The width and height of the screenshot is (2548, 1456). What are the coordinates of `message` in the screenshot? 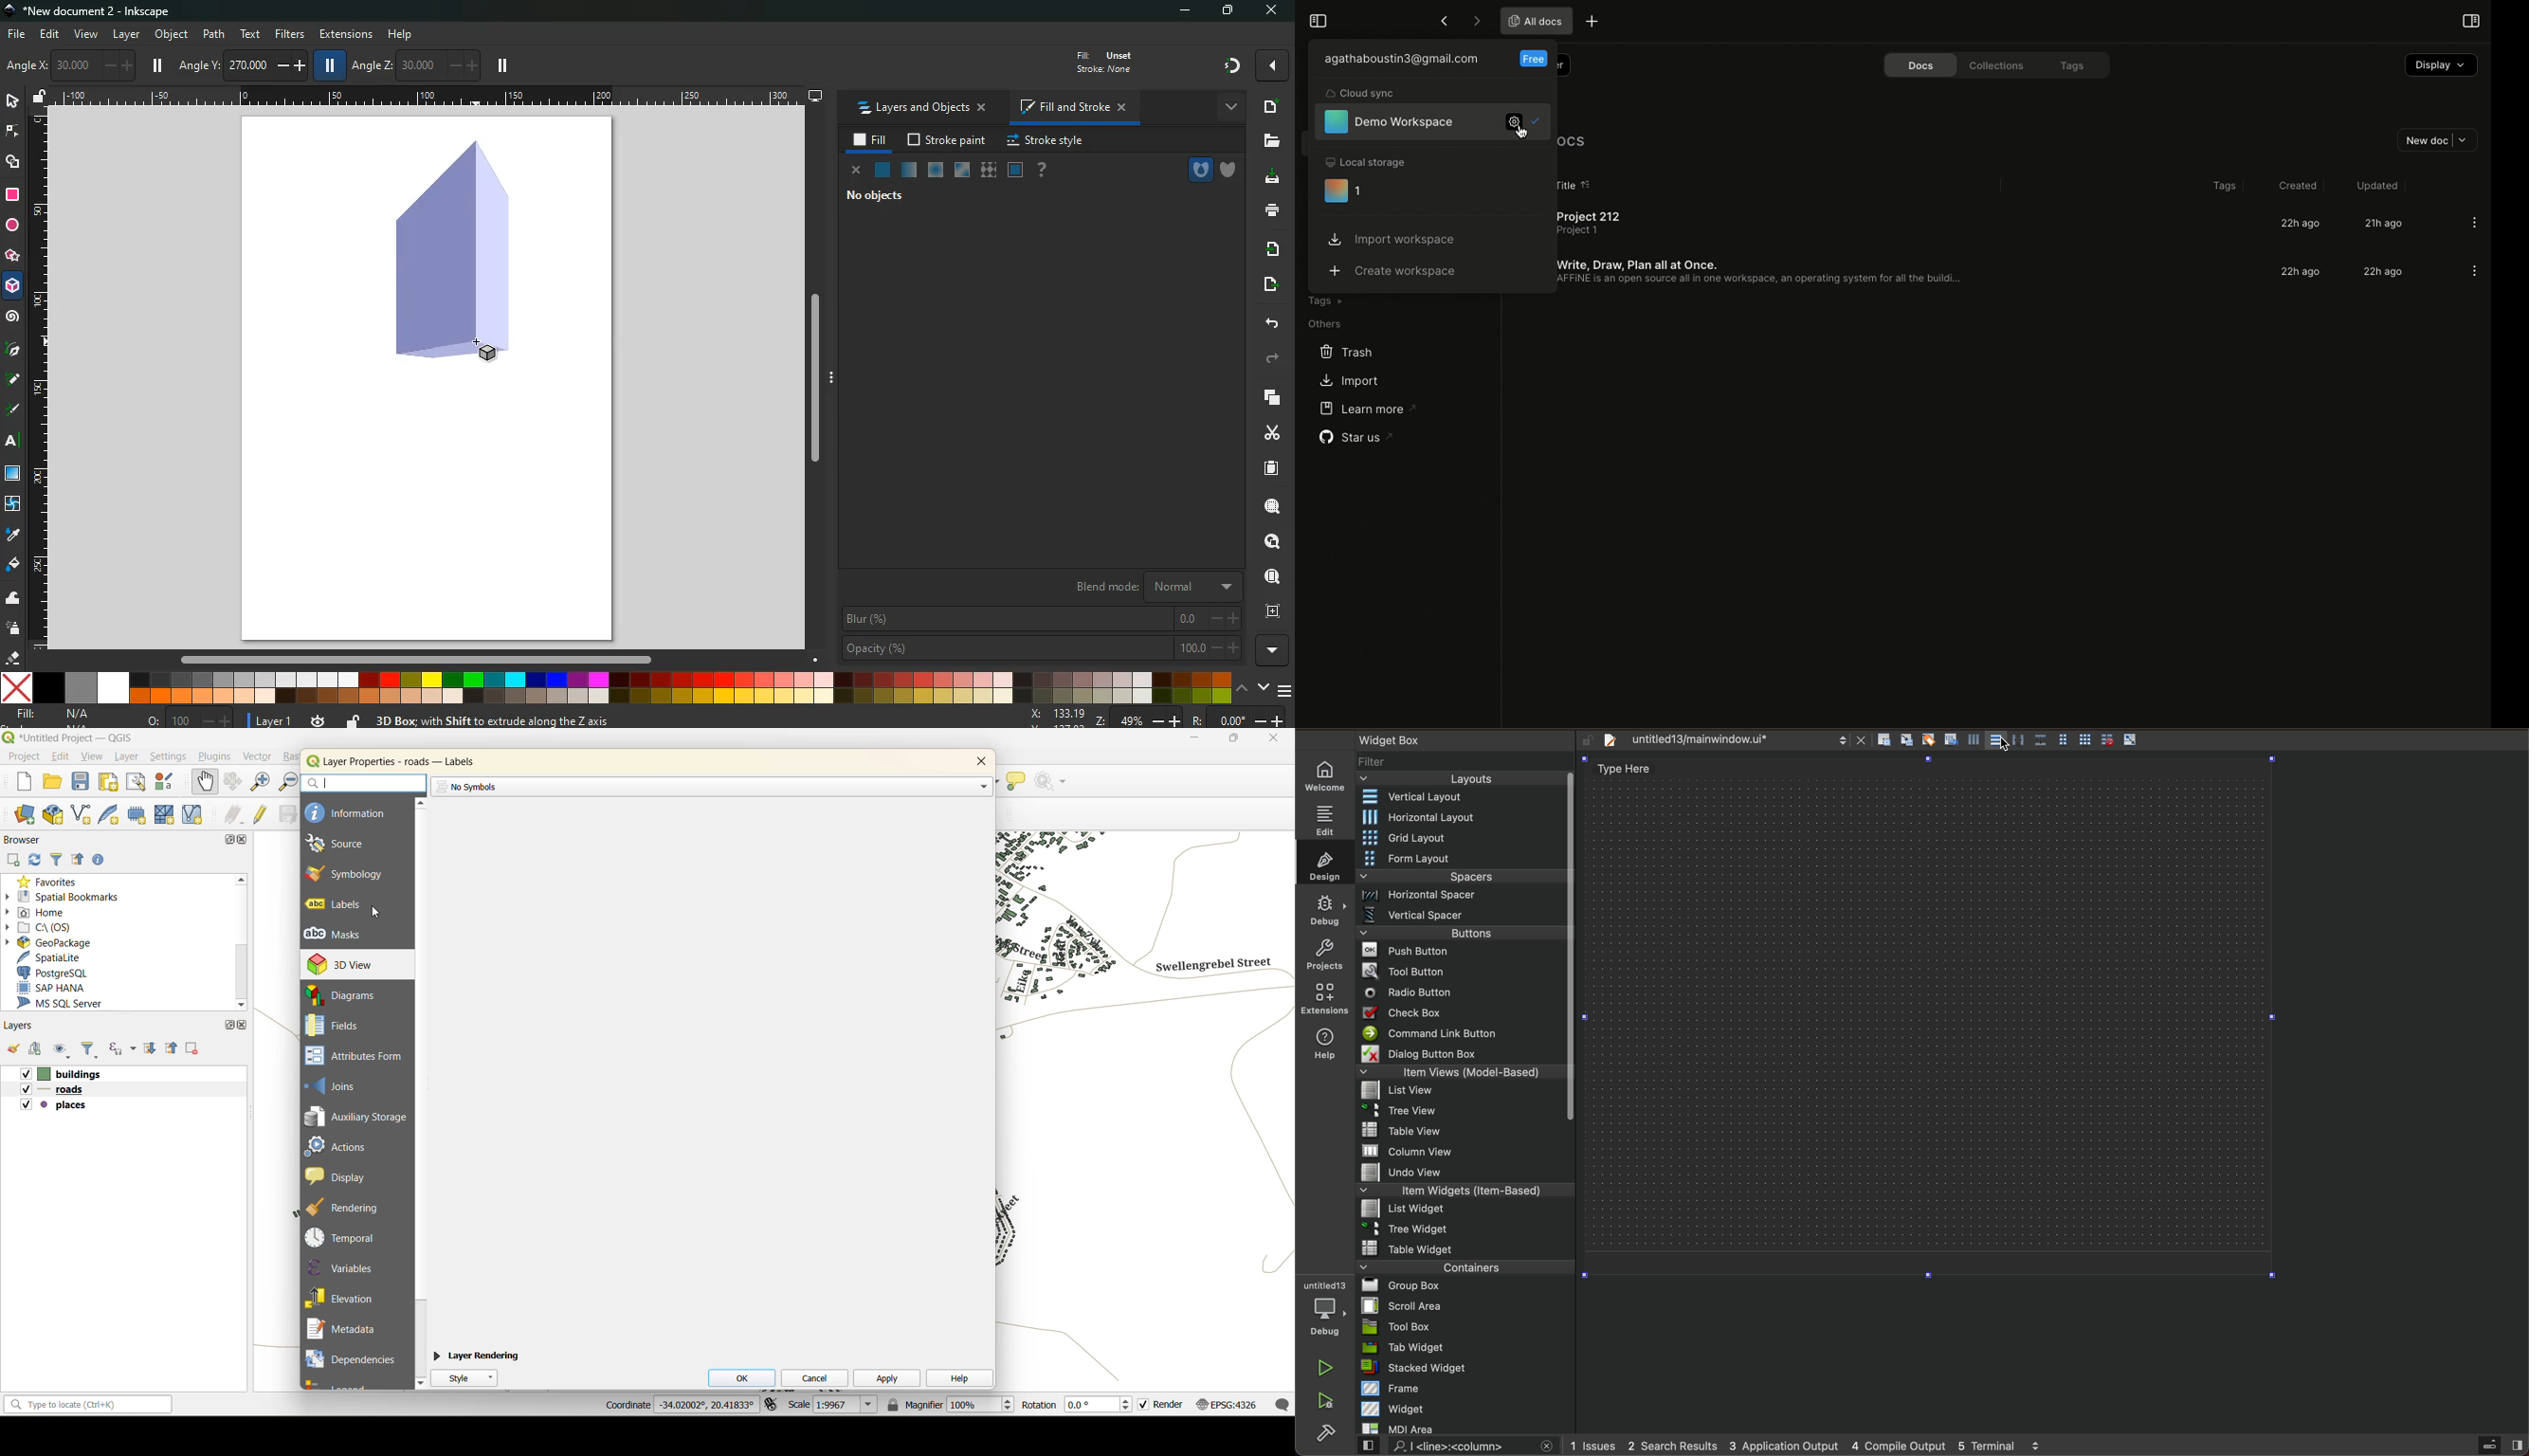 It's located at (648, 721).